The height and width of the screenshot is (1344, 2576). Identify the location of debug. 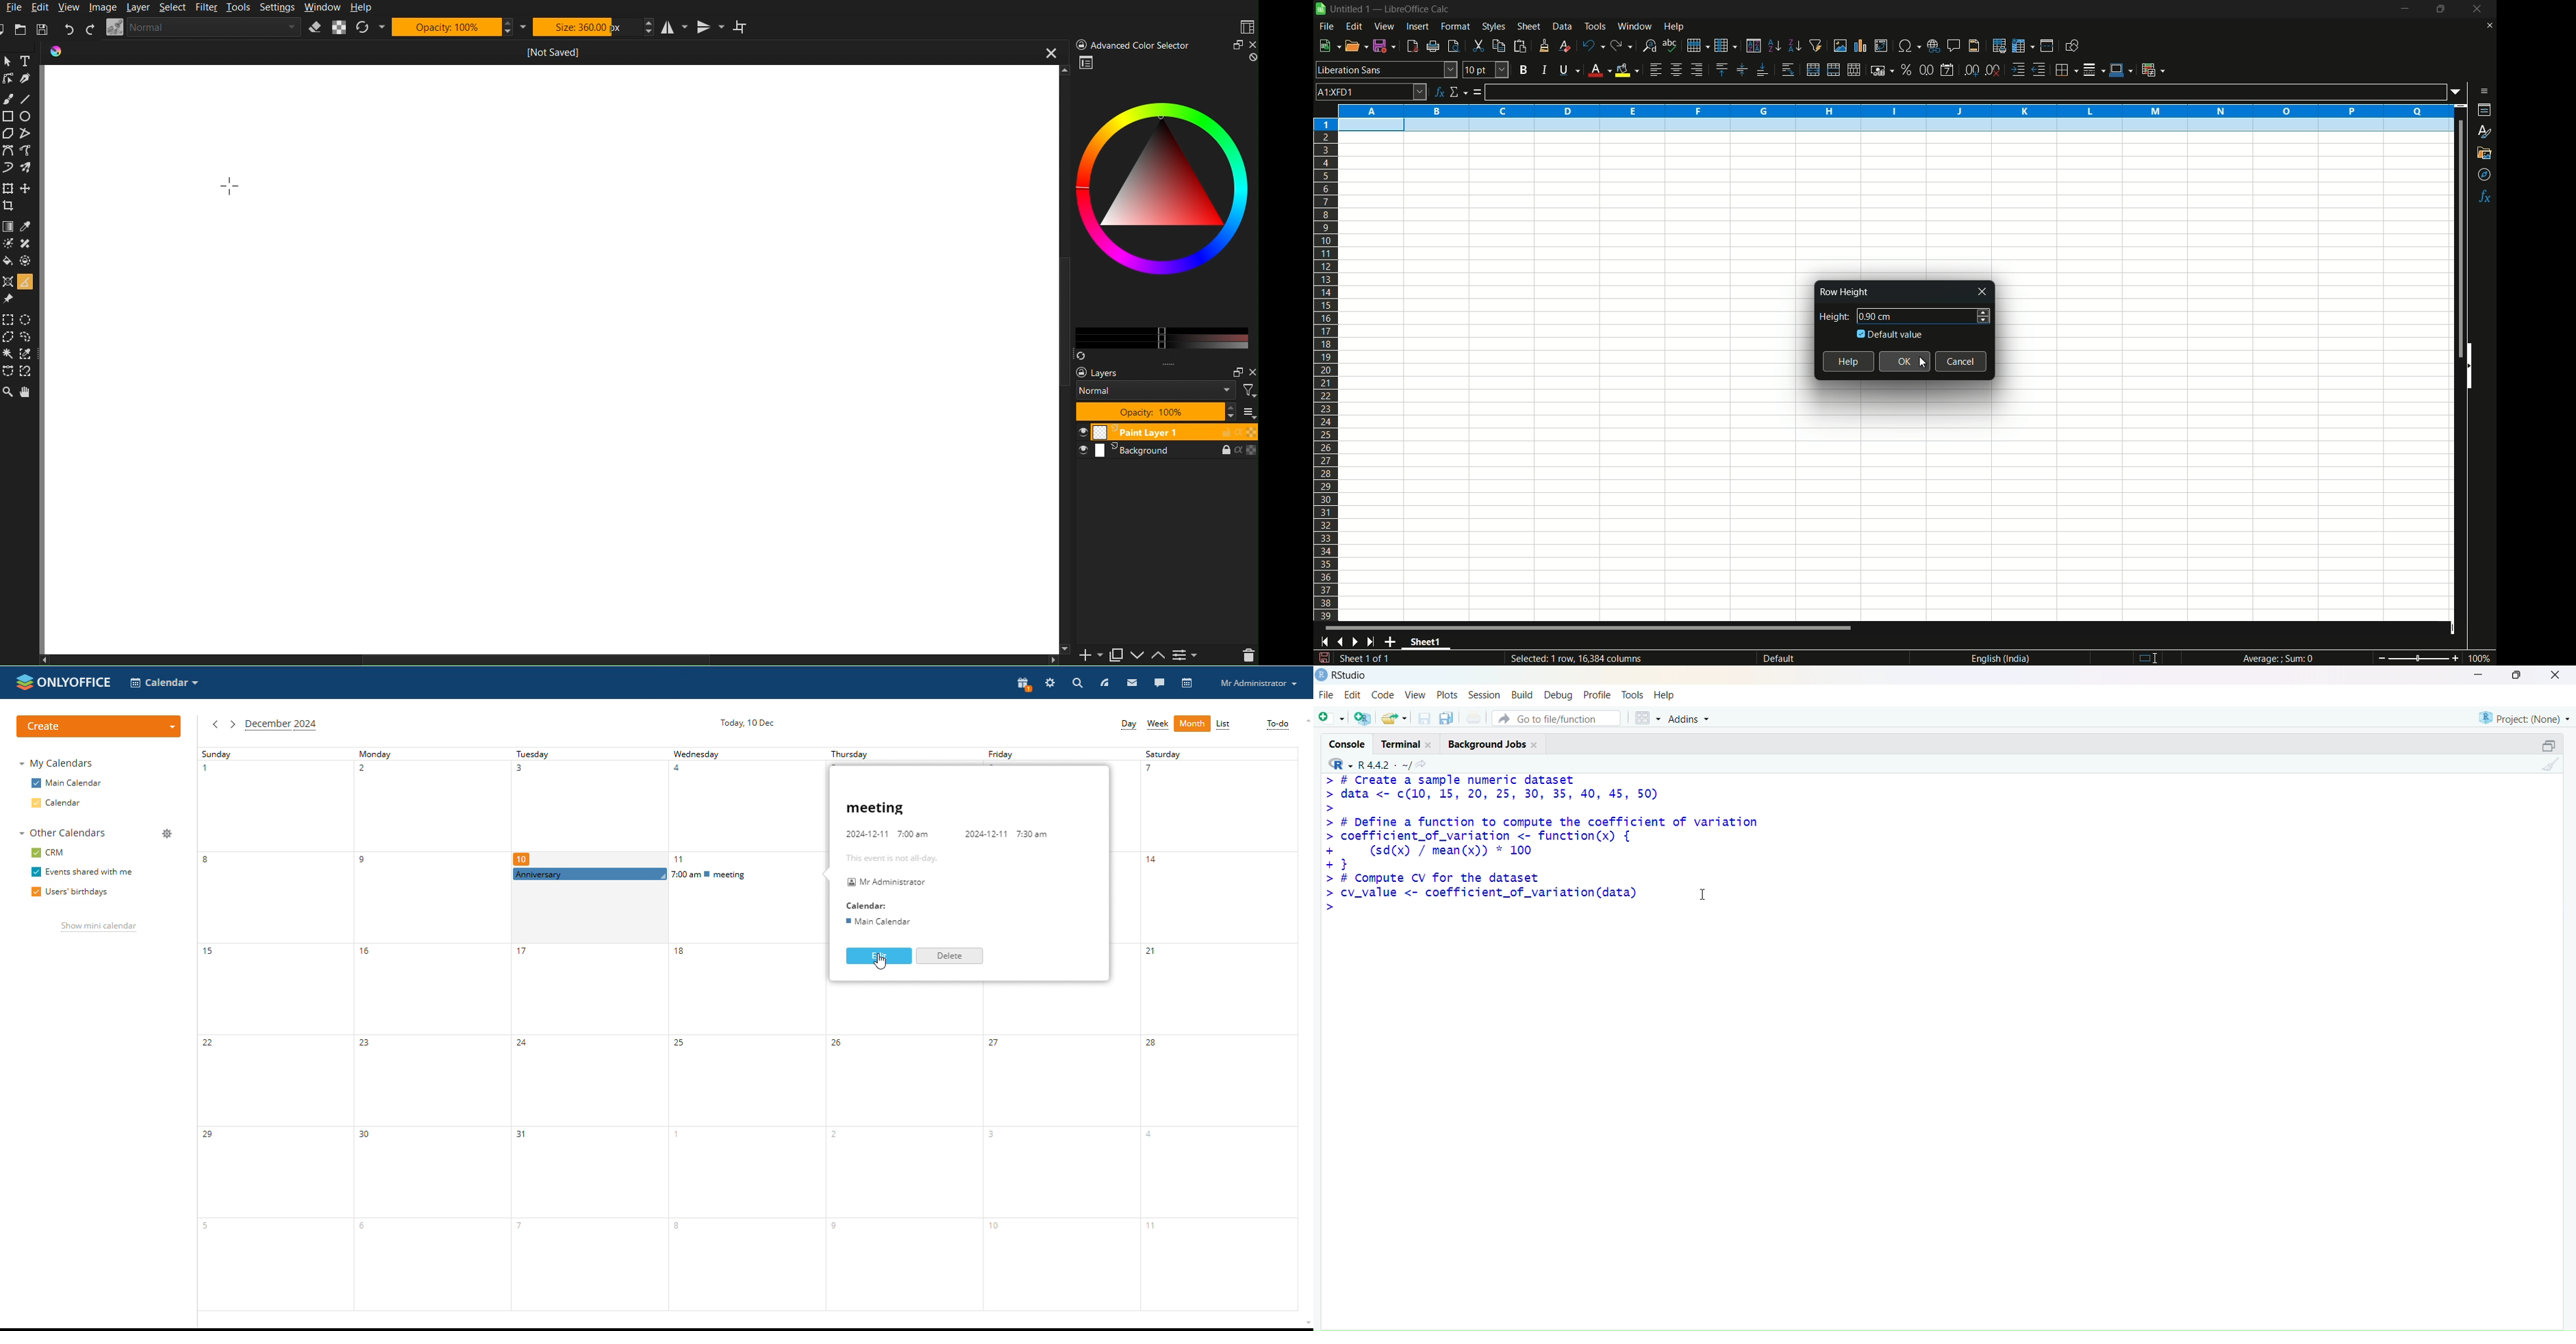
(1558, 696).